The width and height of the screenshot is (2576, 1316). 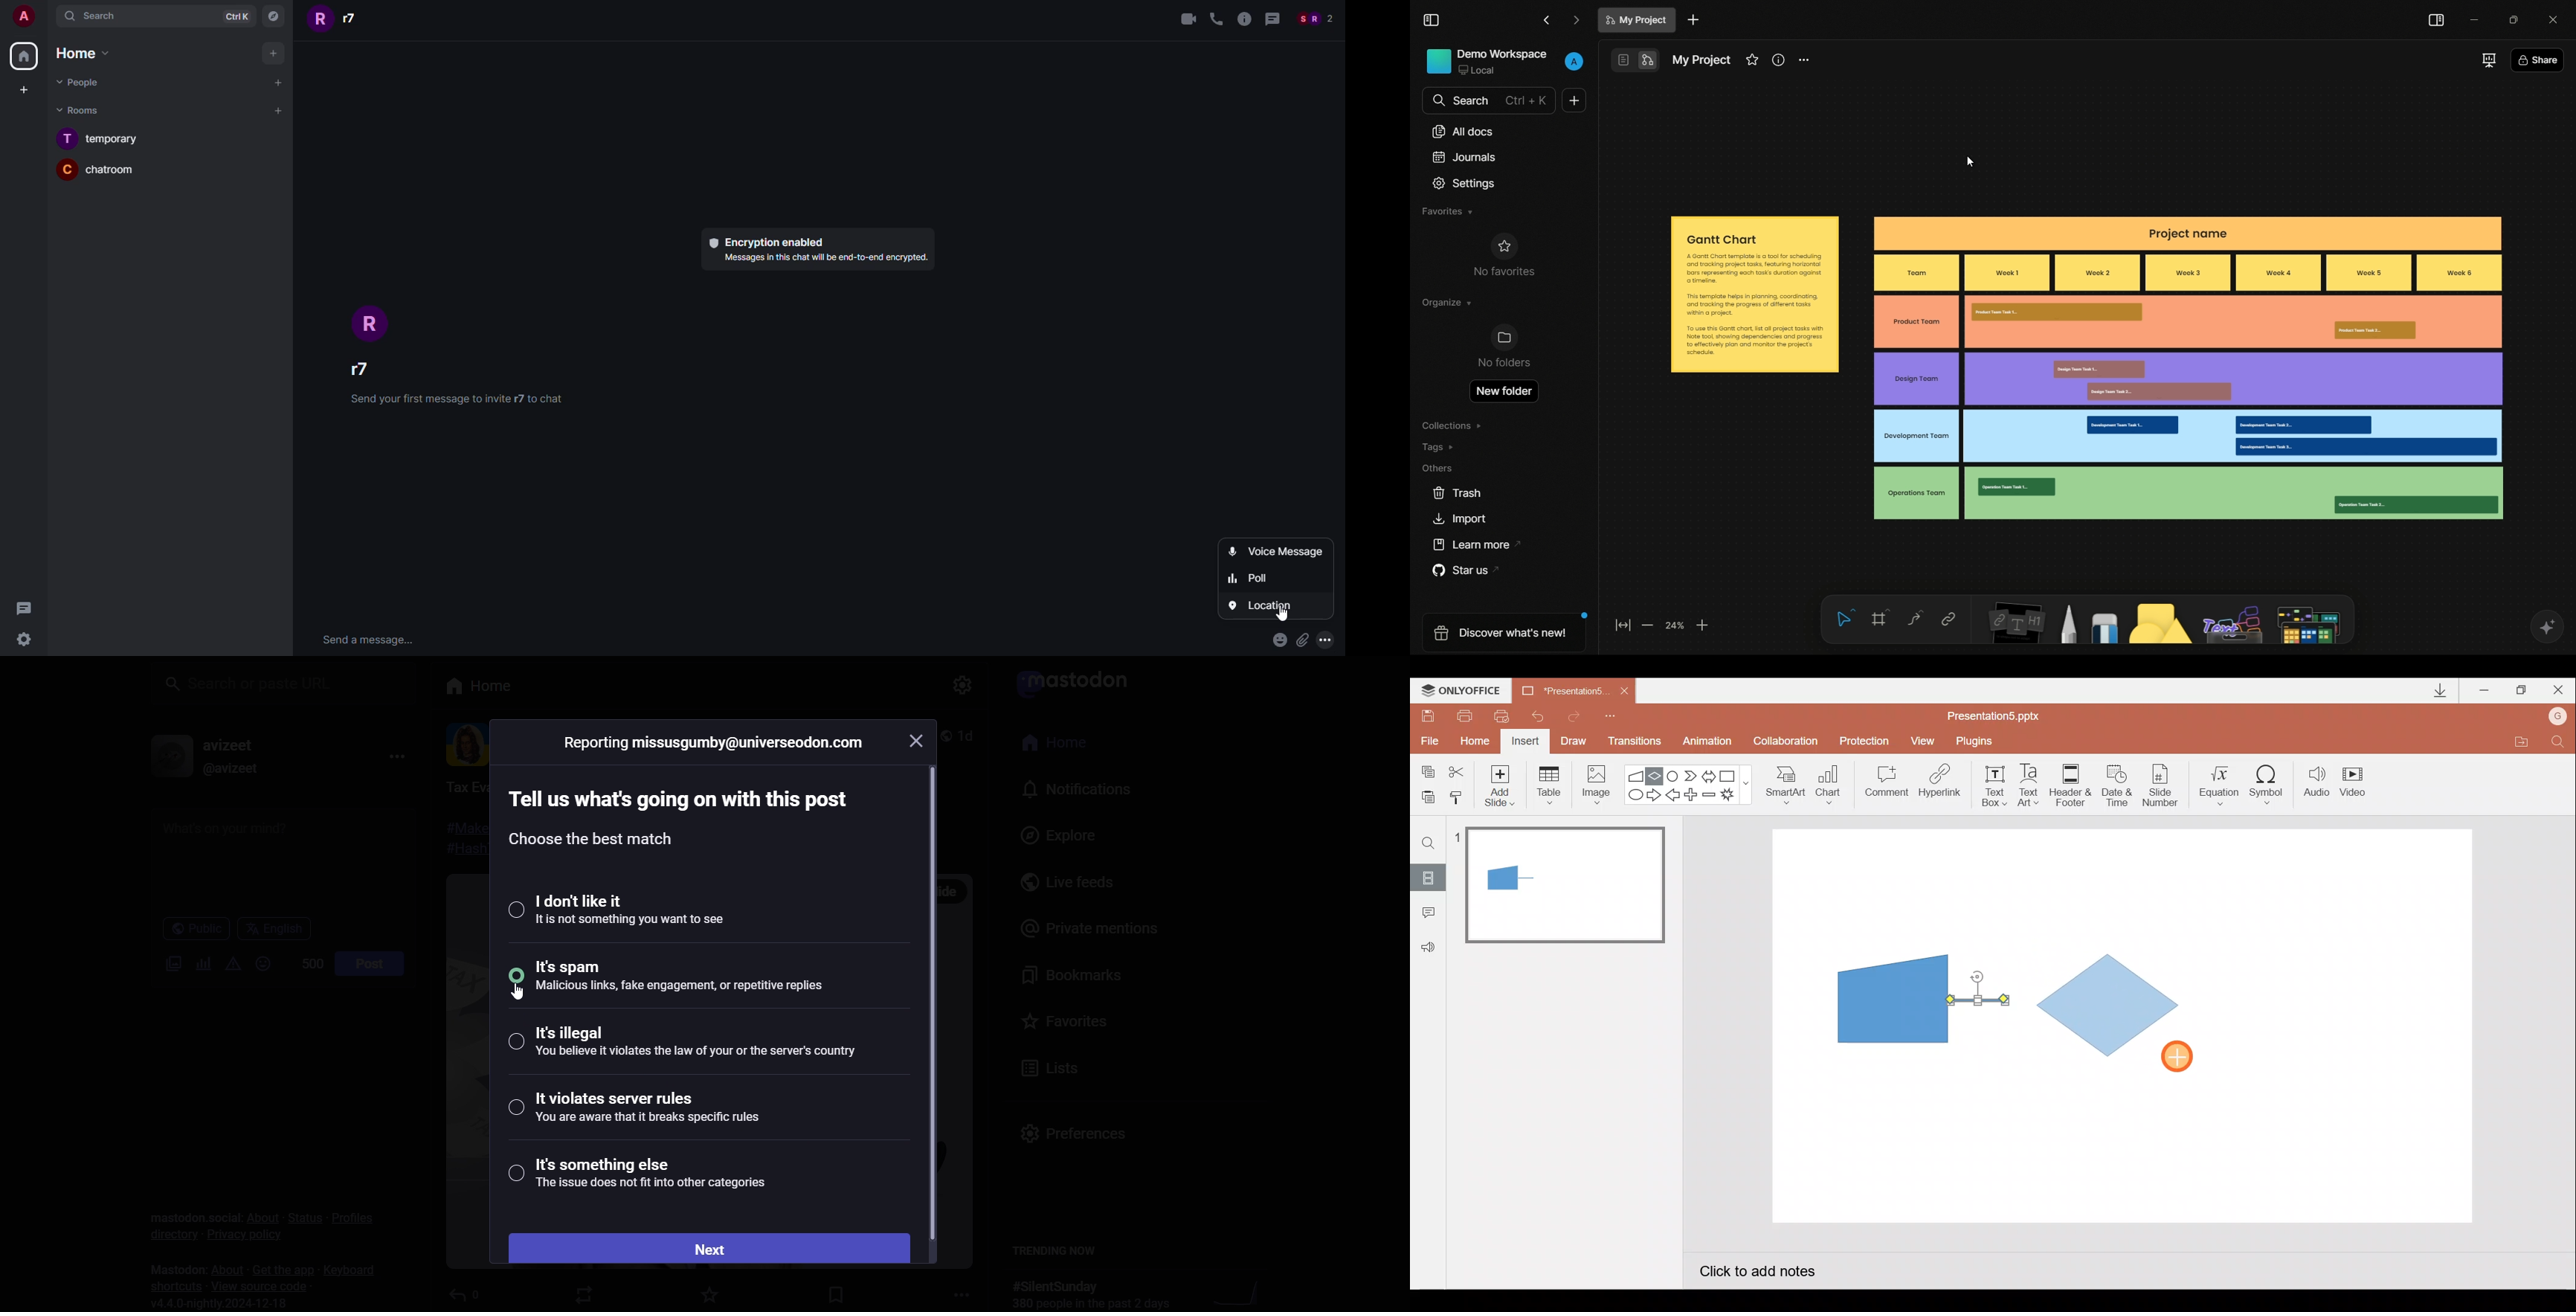 What do you see at coordinates (1428, 877) in the screenshot?
I see `Slides` at bounding box center [1428, 877].